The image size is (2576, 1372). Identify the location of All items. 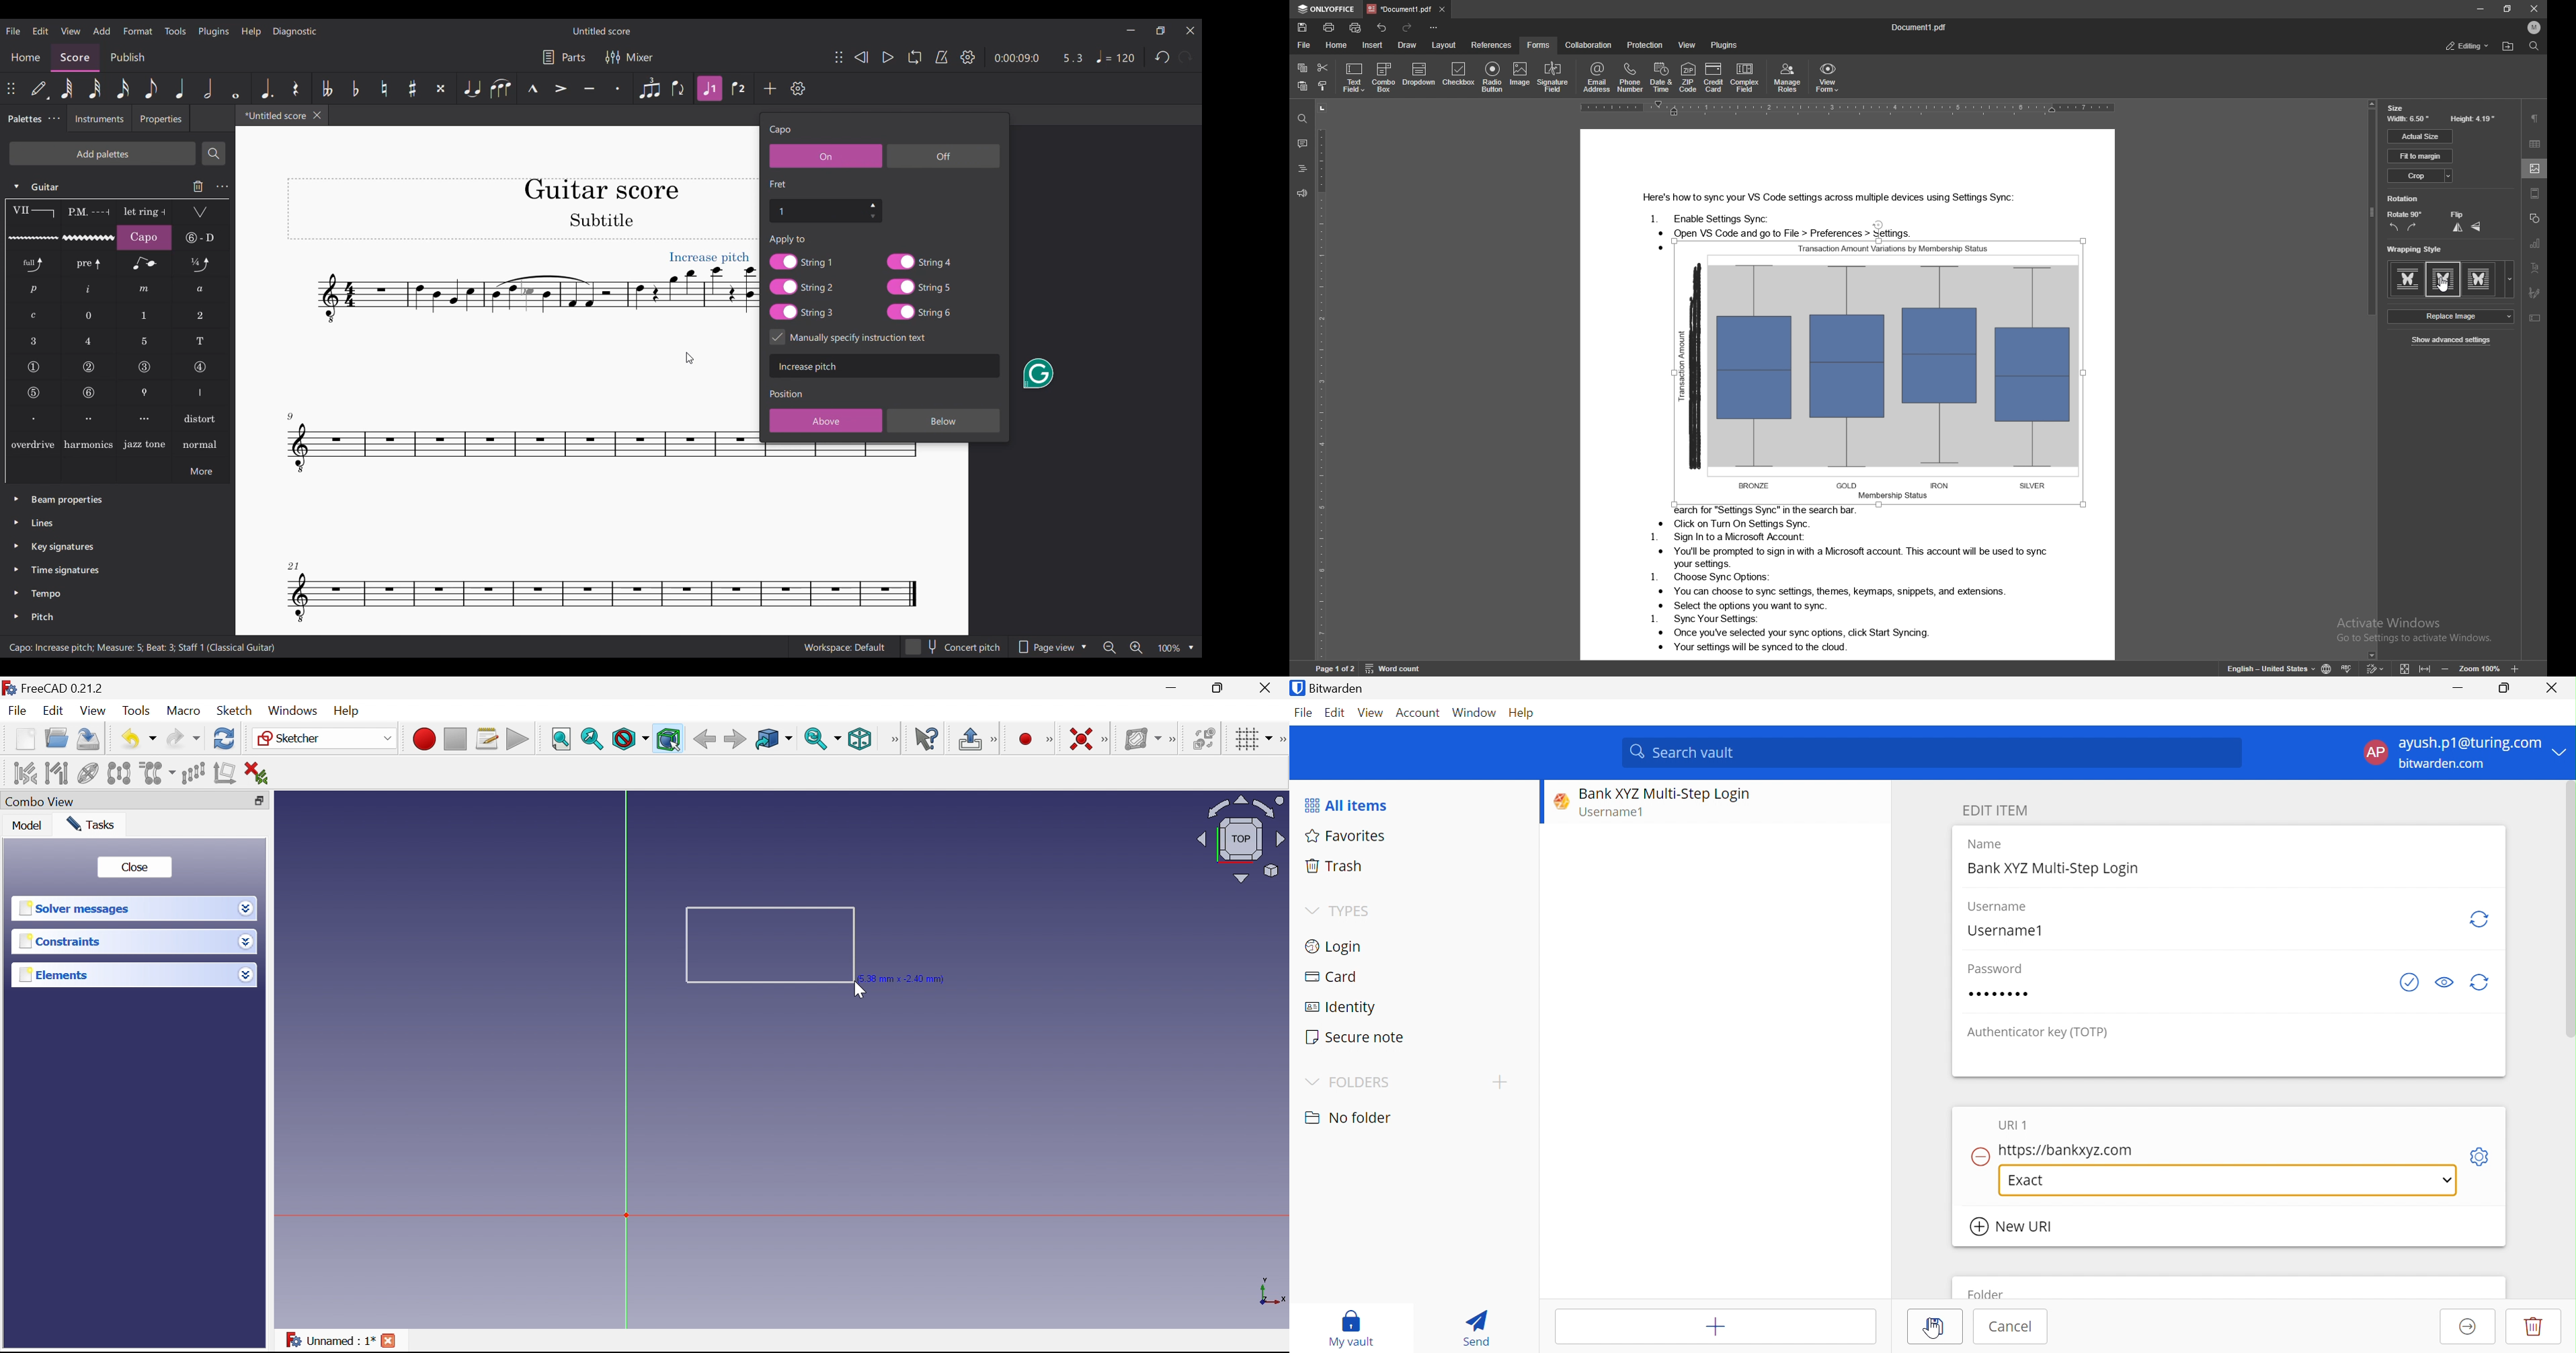
(1345, 806).